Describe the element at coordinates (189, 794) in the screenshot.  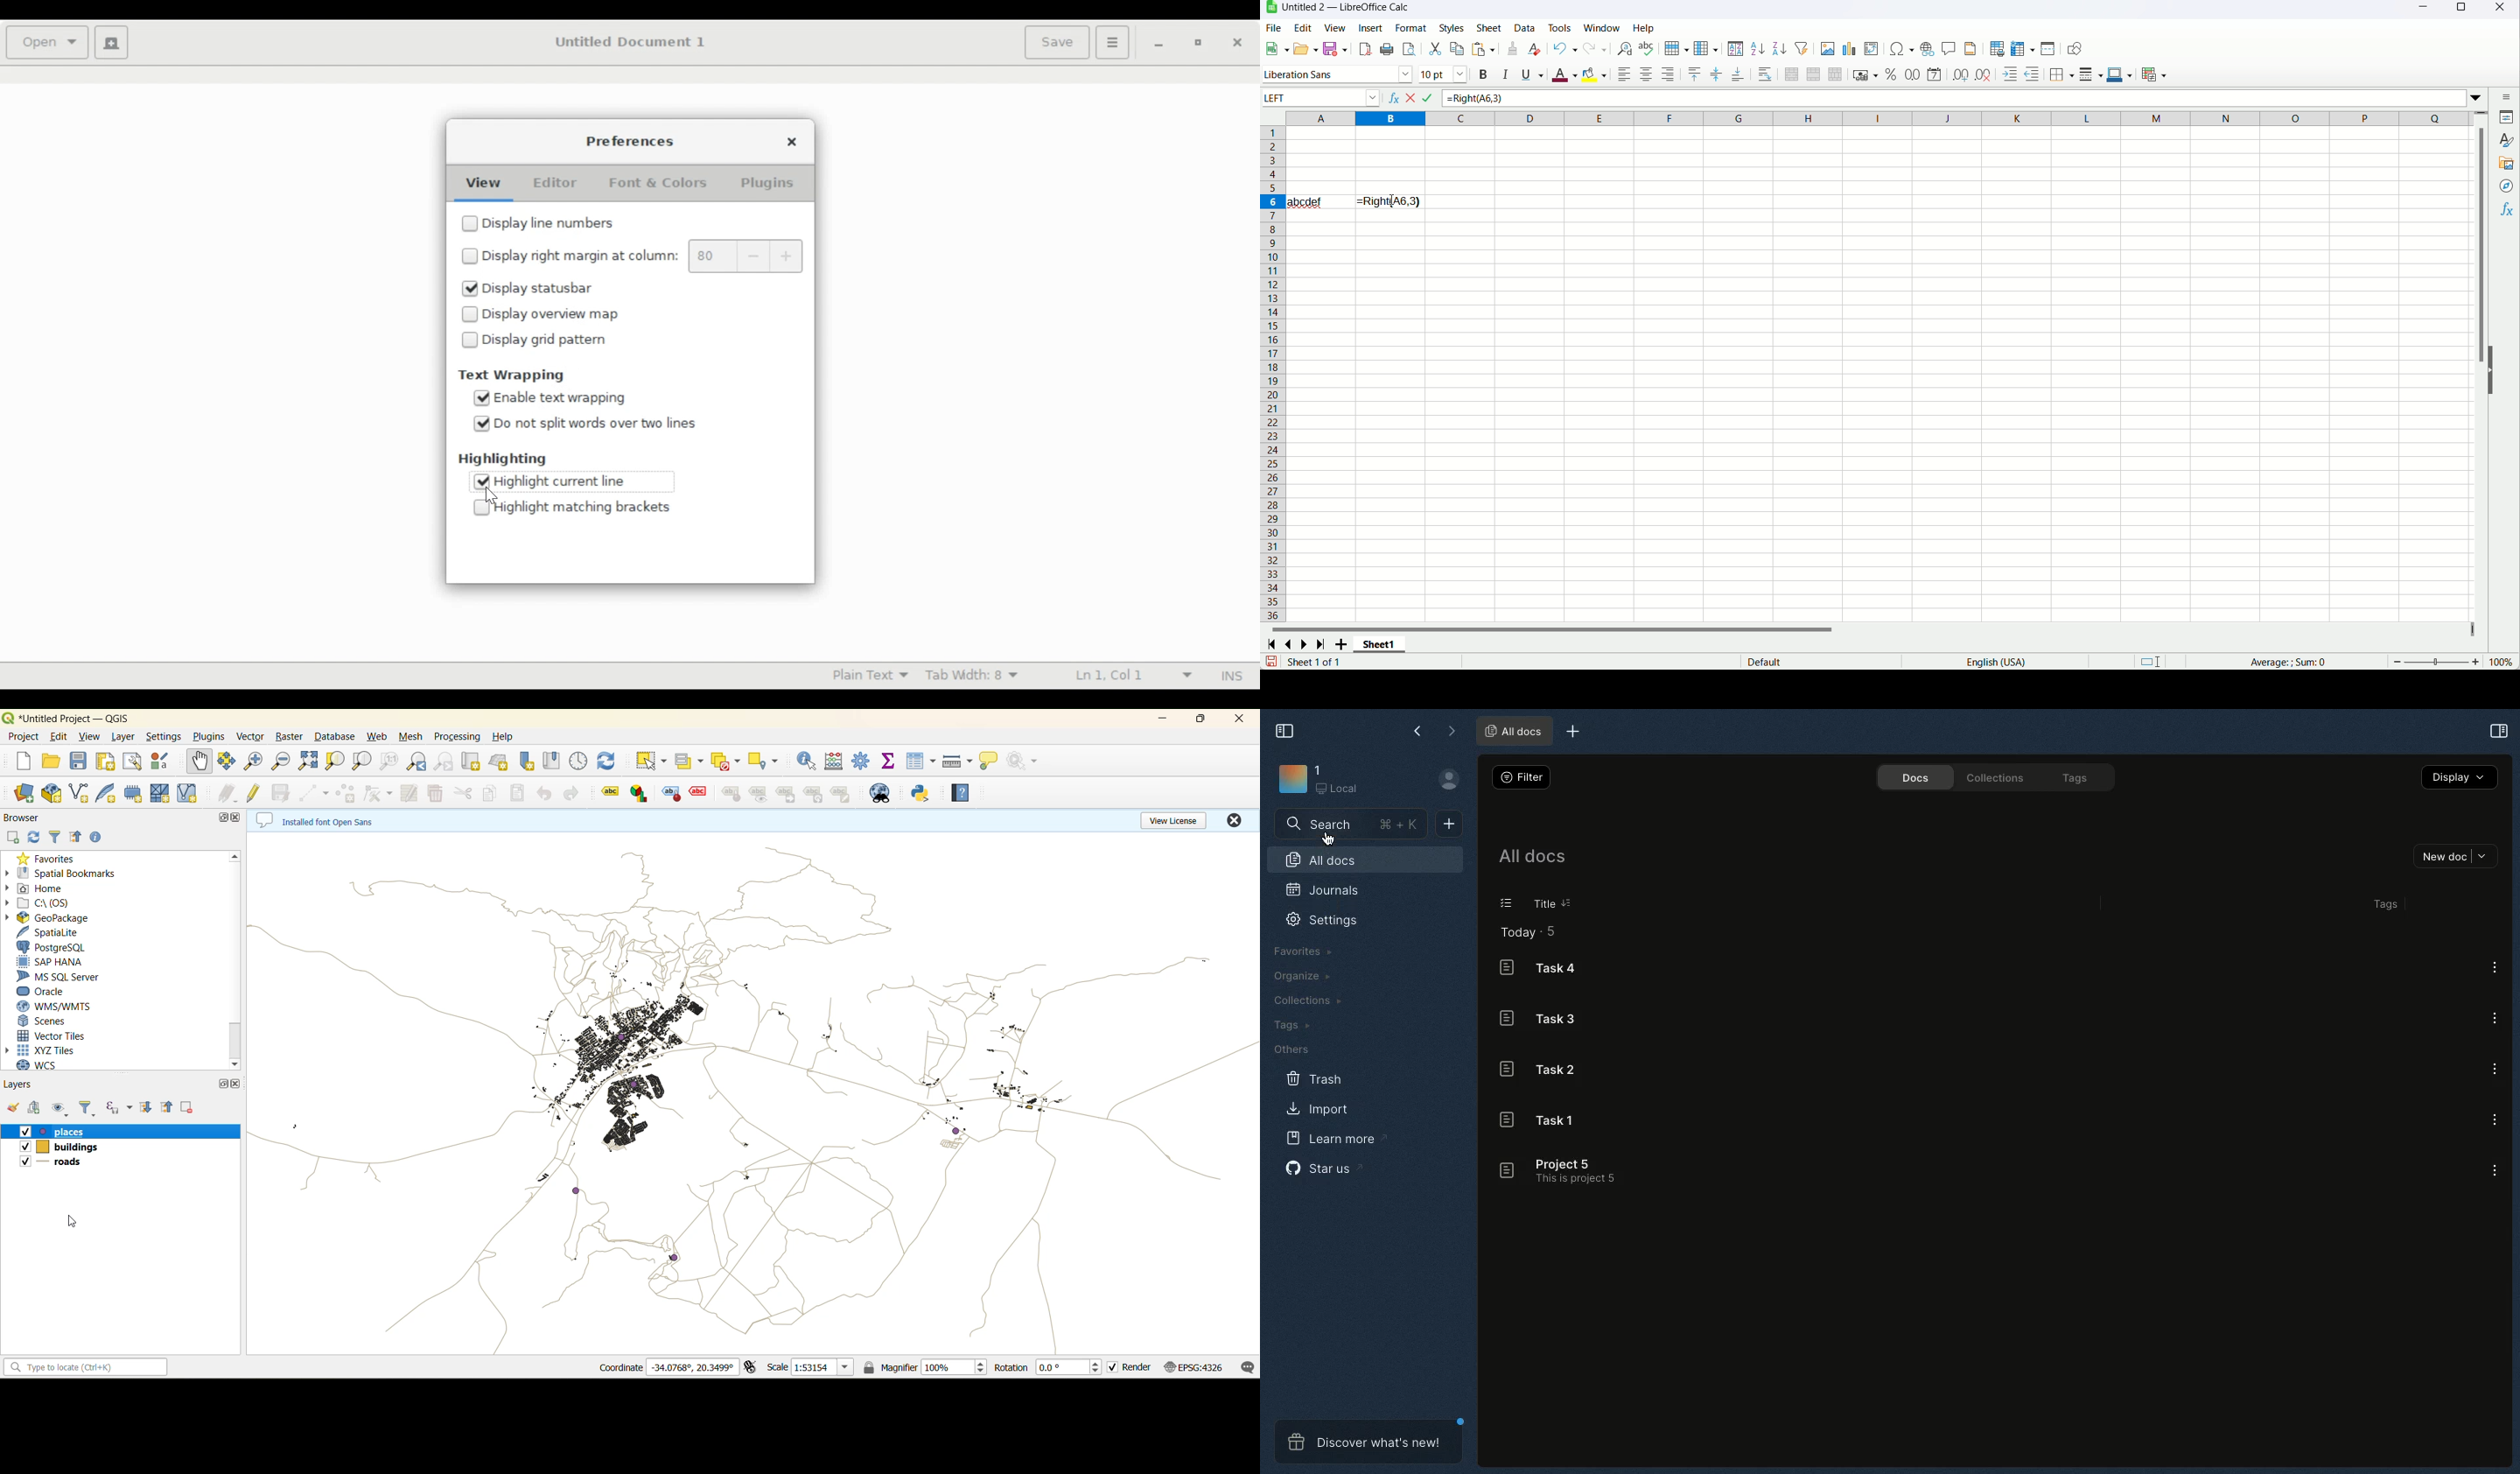
I see `new virtual layer` at that location.